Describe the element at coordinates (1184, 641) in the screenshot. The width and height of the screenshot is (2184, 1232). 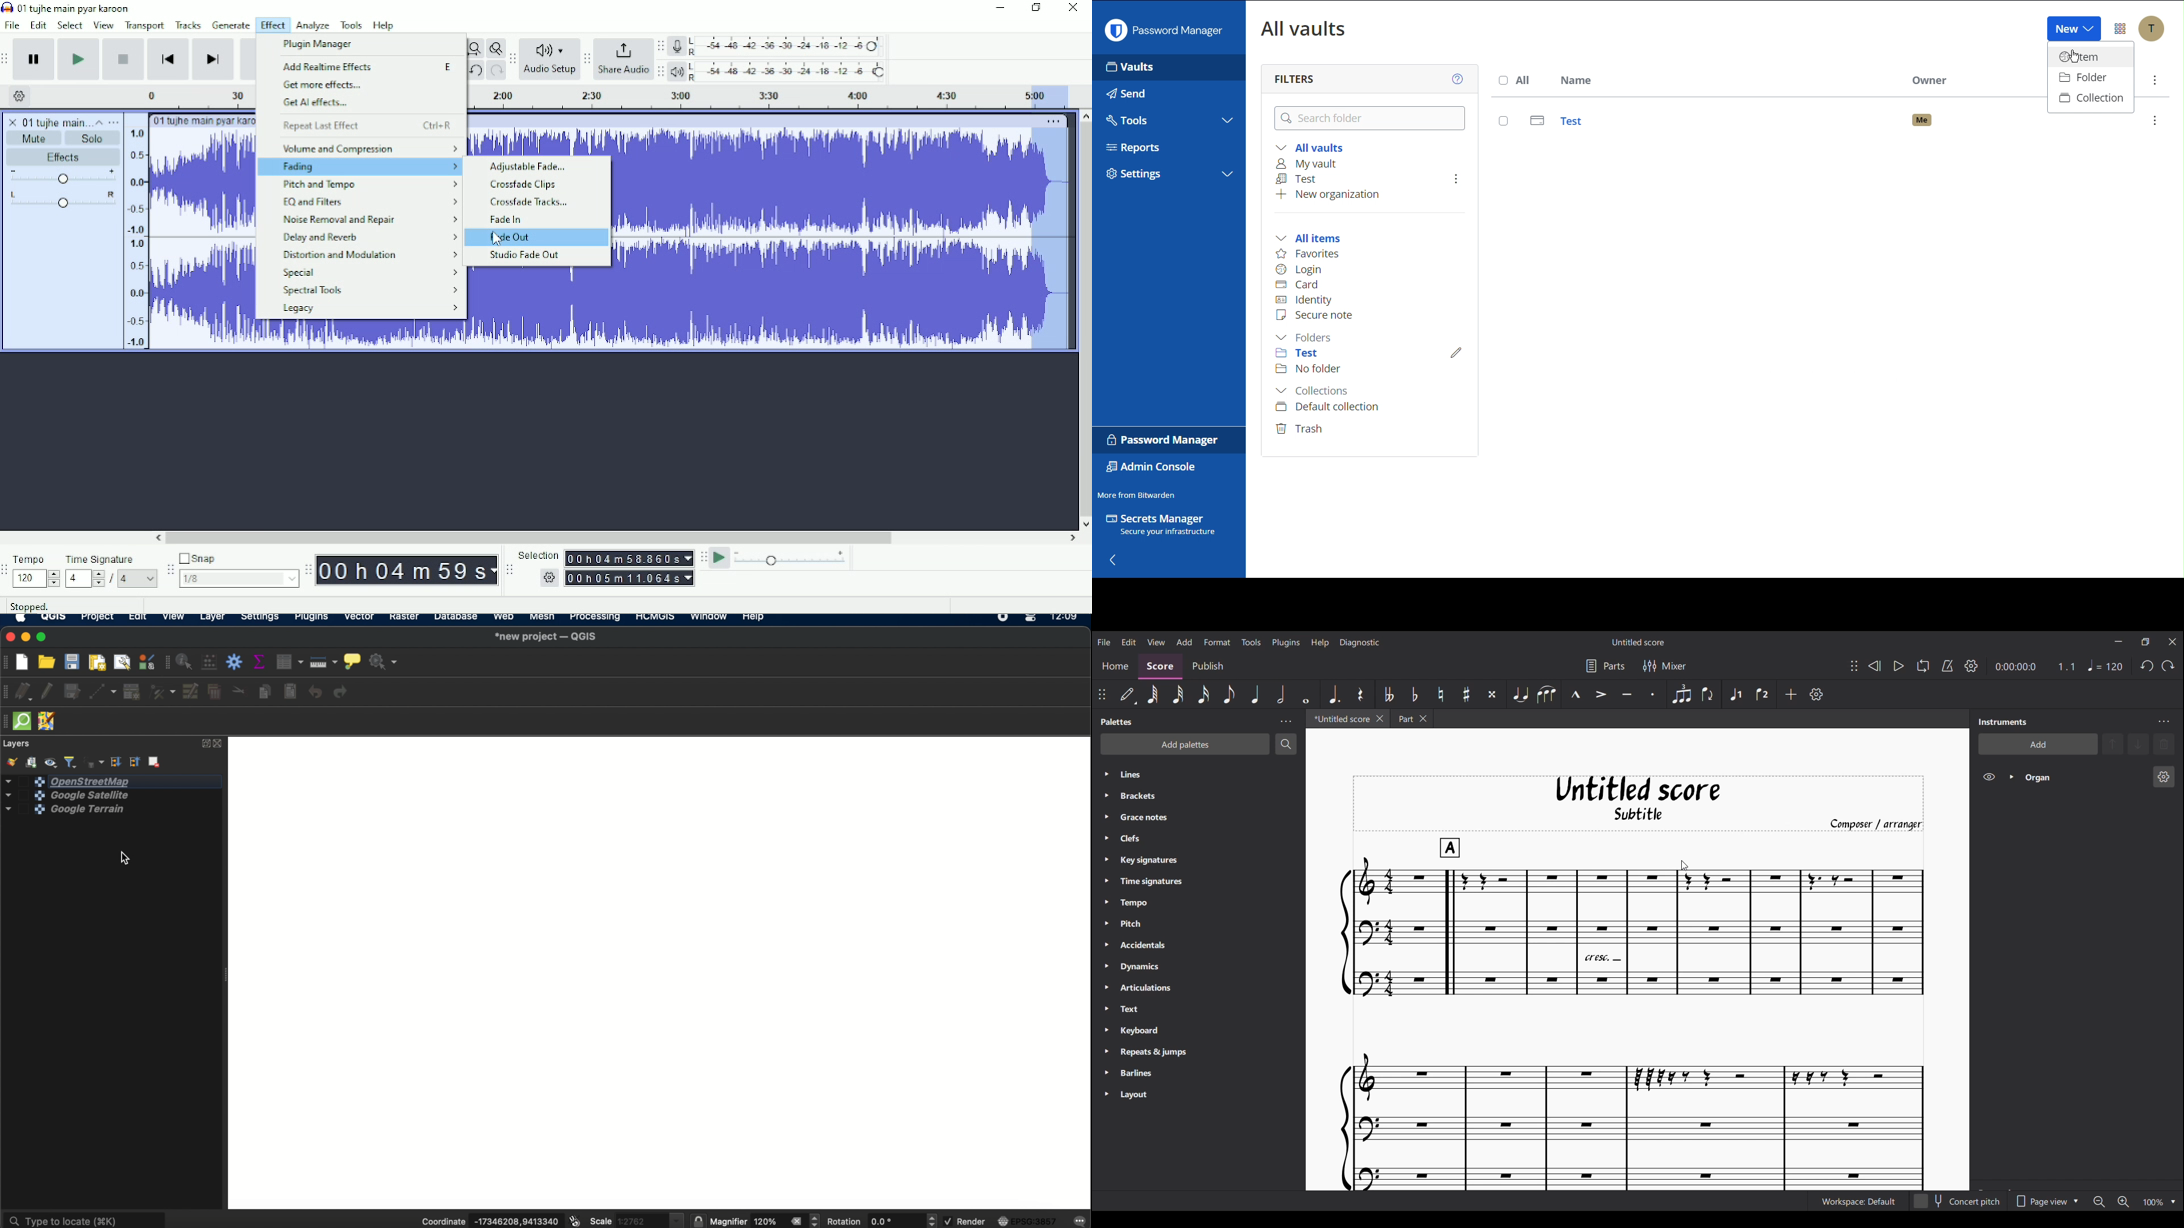
I see `Add menu` at that location.